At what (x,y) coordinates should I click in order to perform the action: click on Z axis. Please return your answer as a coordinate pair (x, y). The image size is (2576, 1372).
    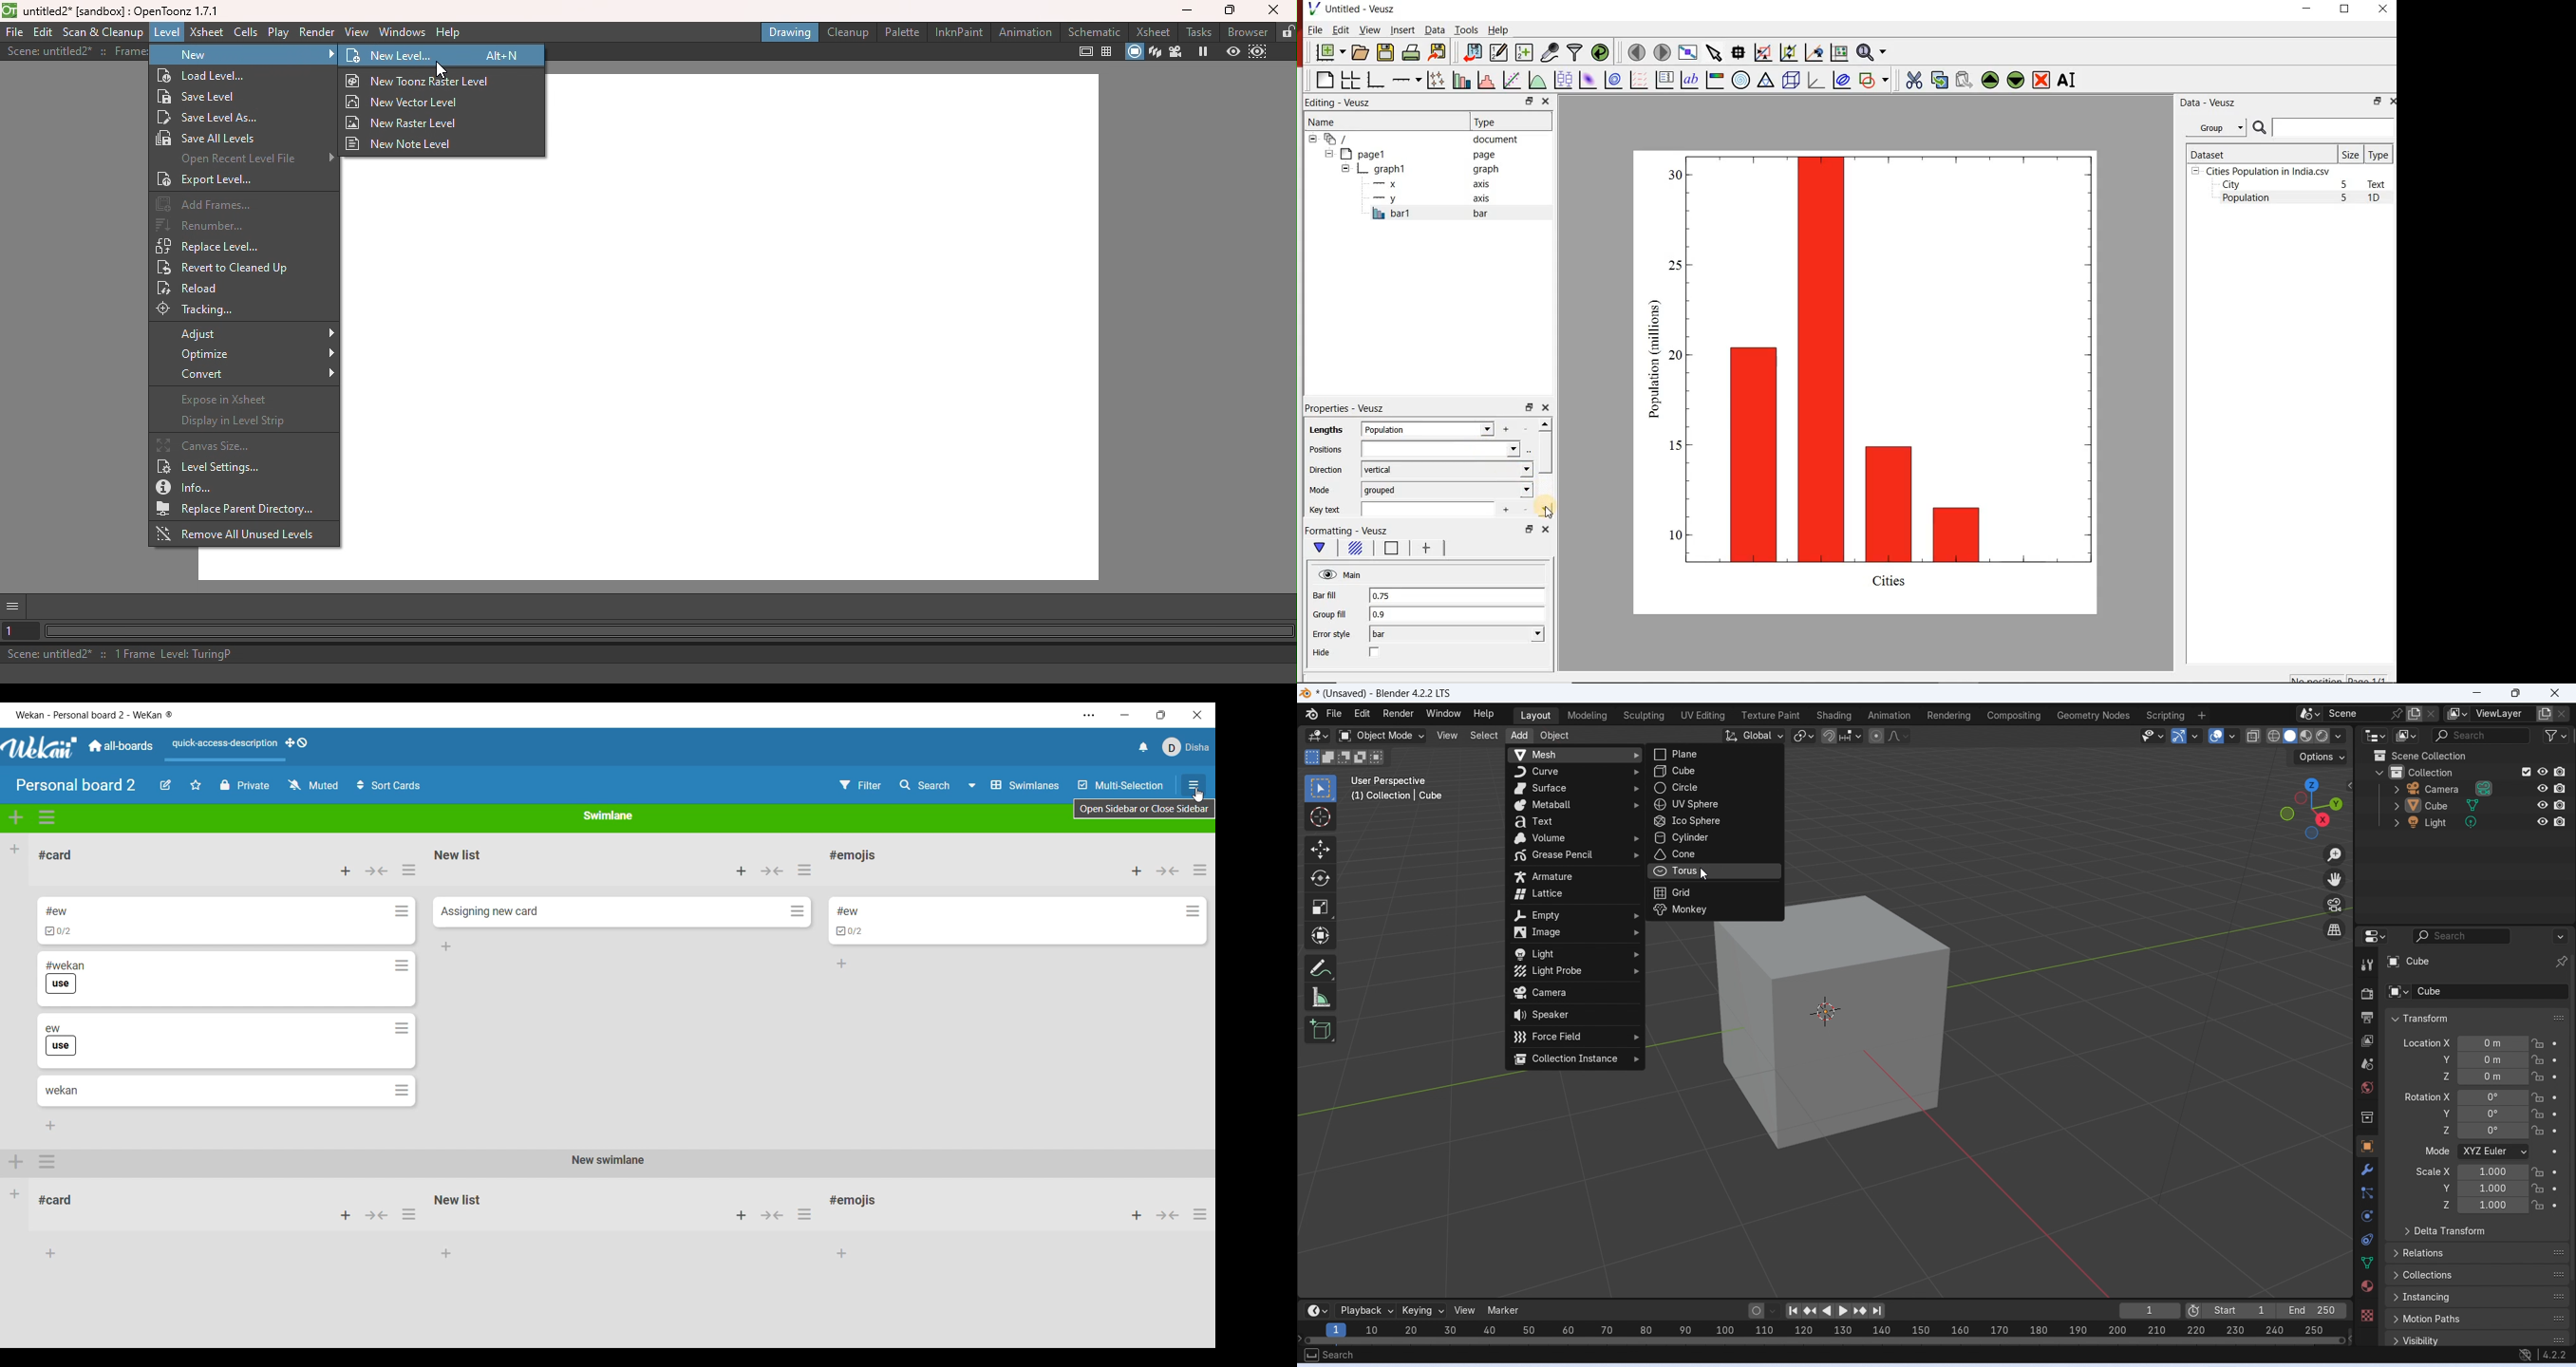
    Looking at the image, I should click on (2510, 1077).